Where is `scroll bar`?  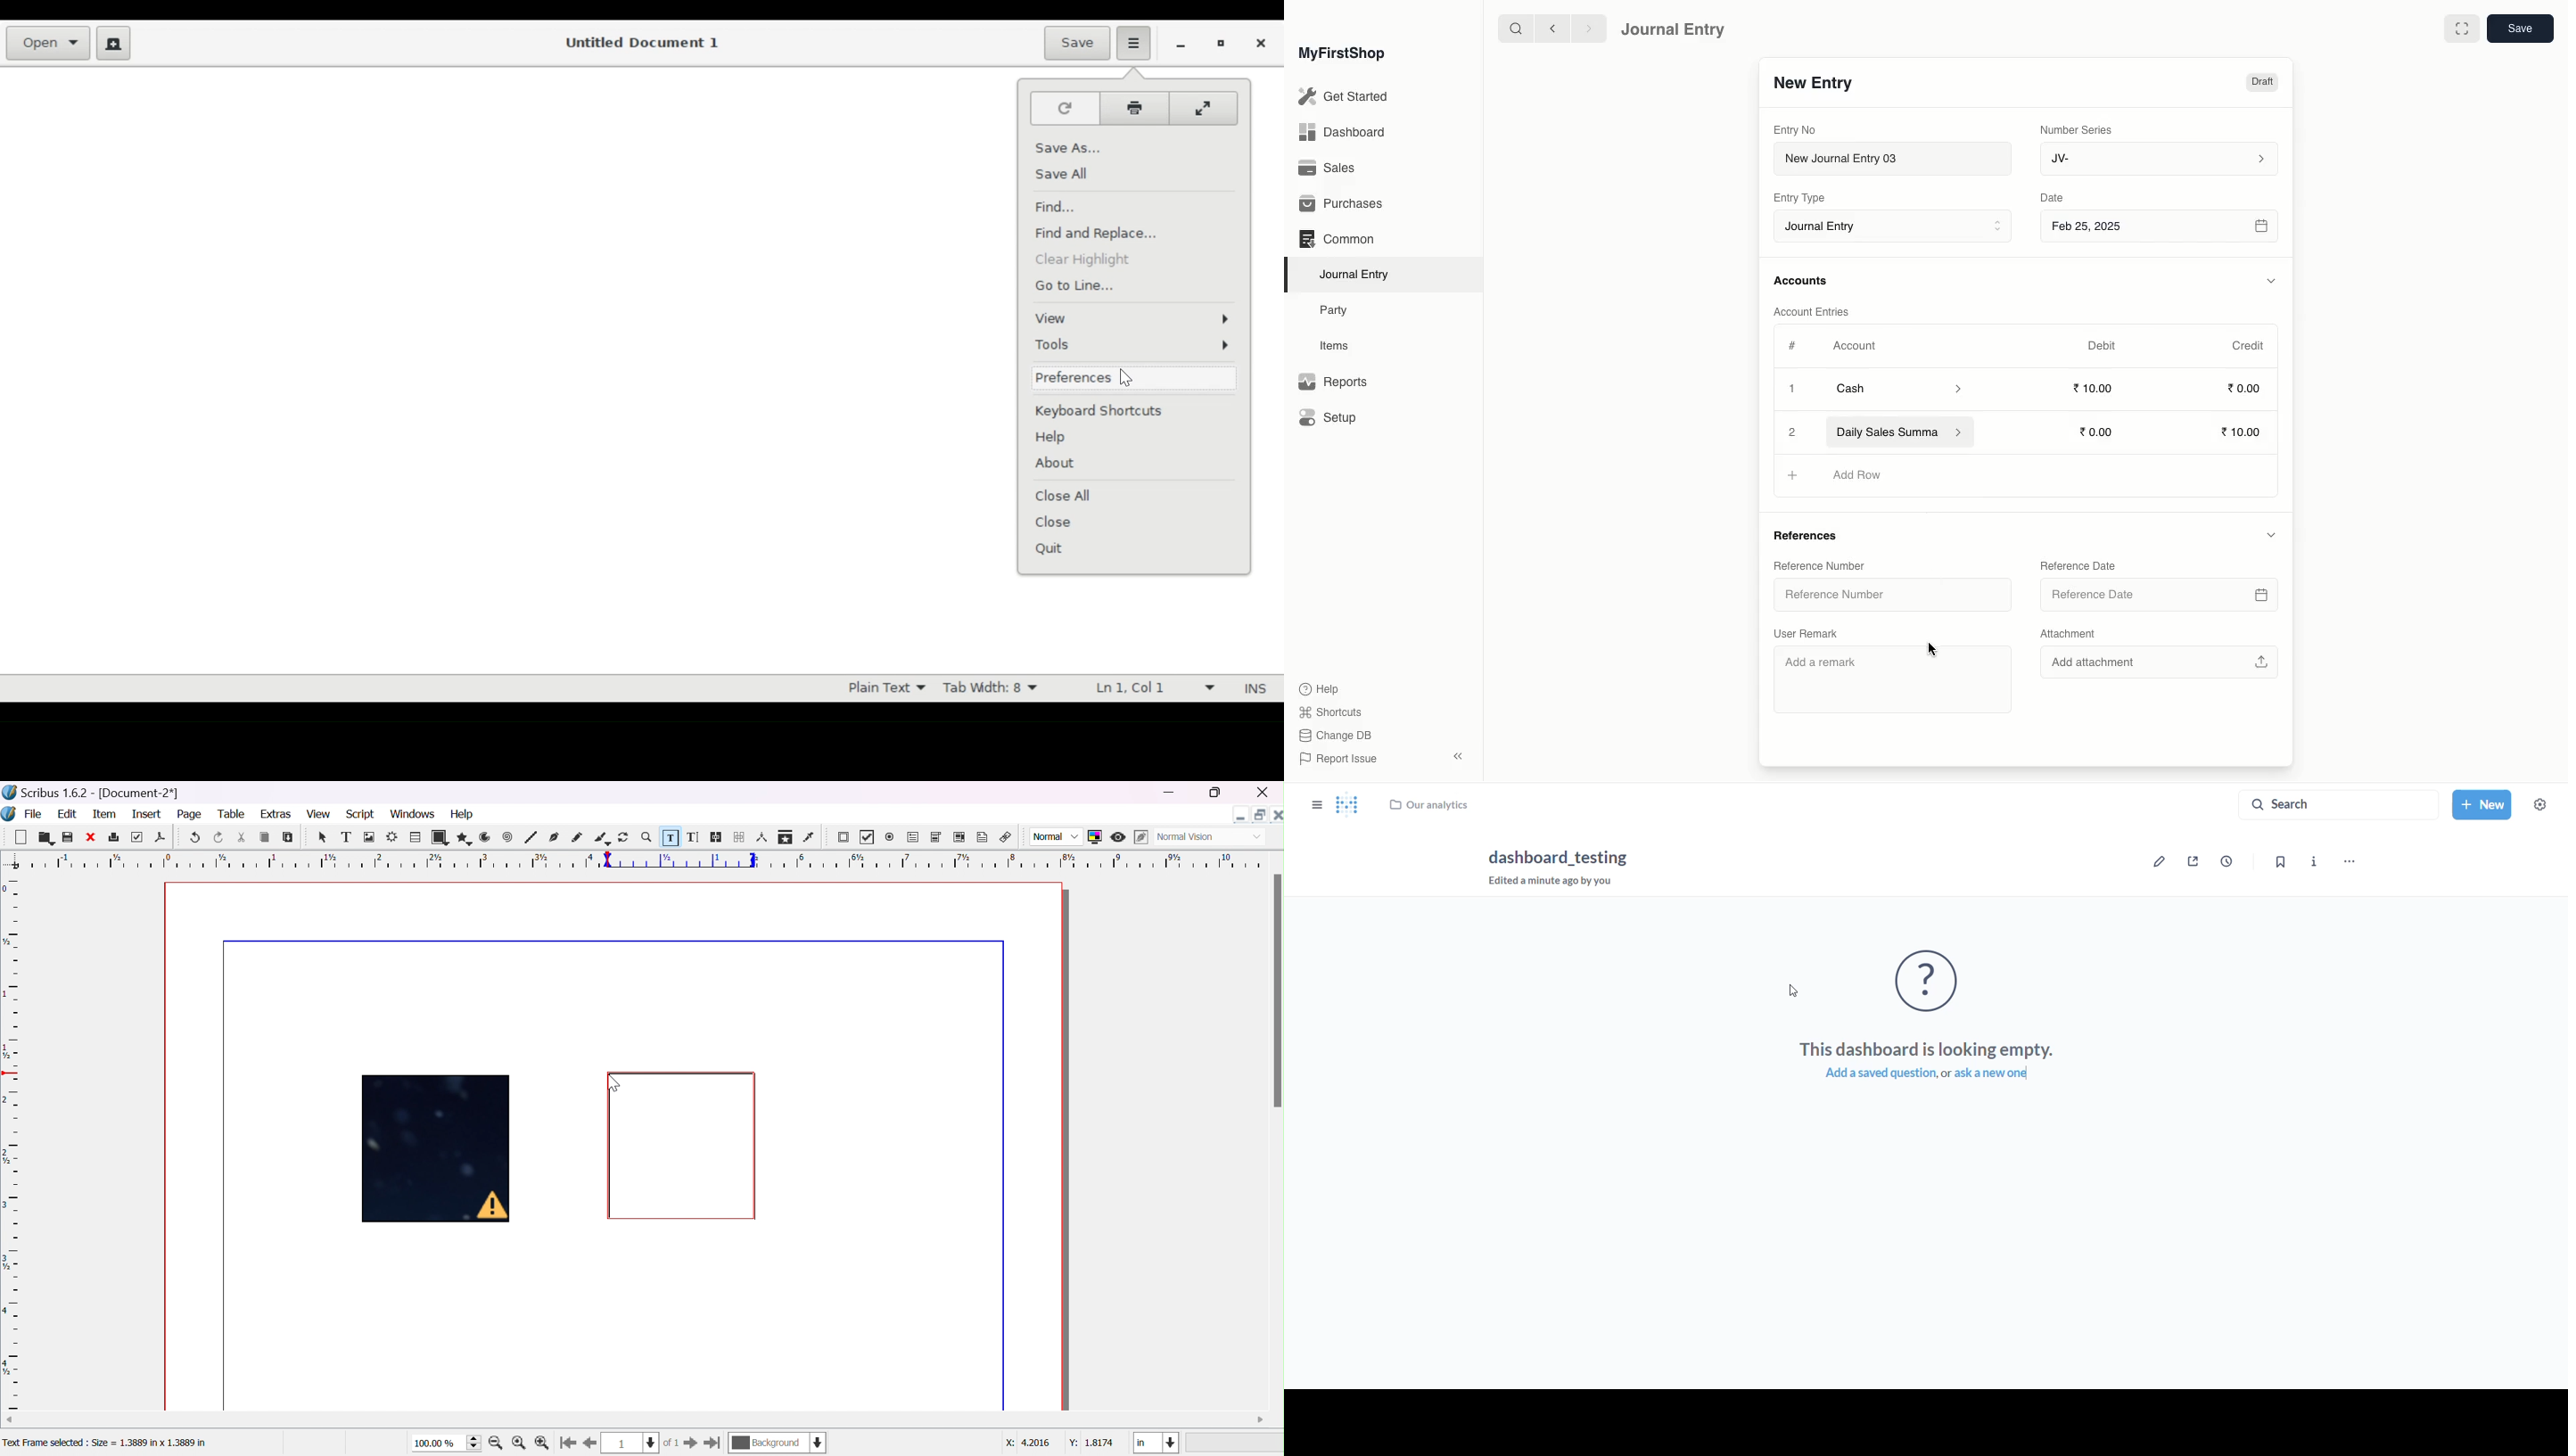 scroll bar is located at coordinates (1276, 991).